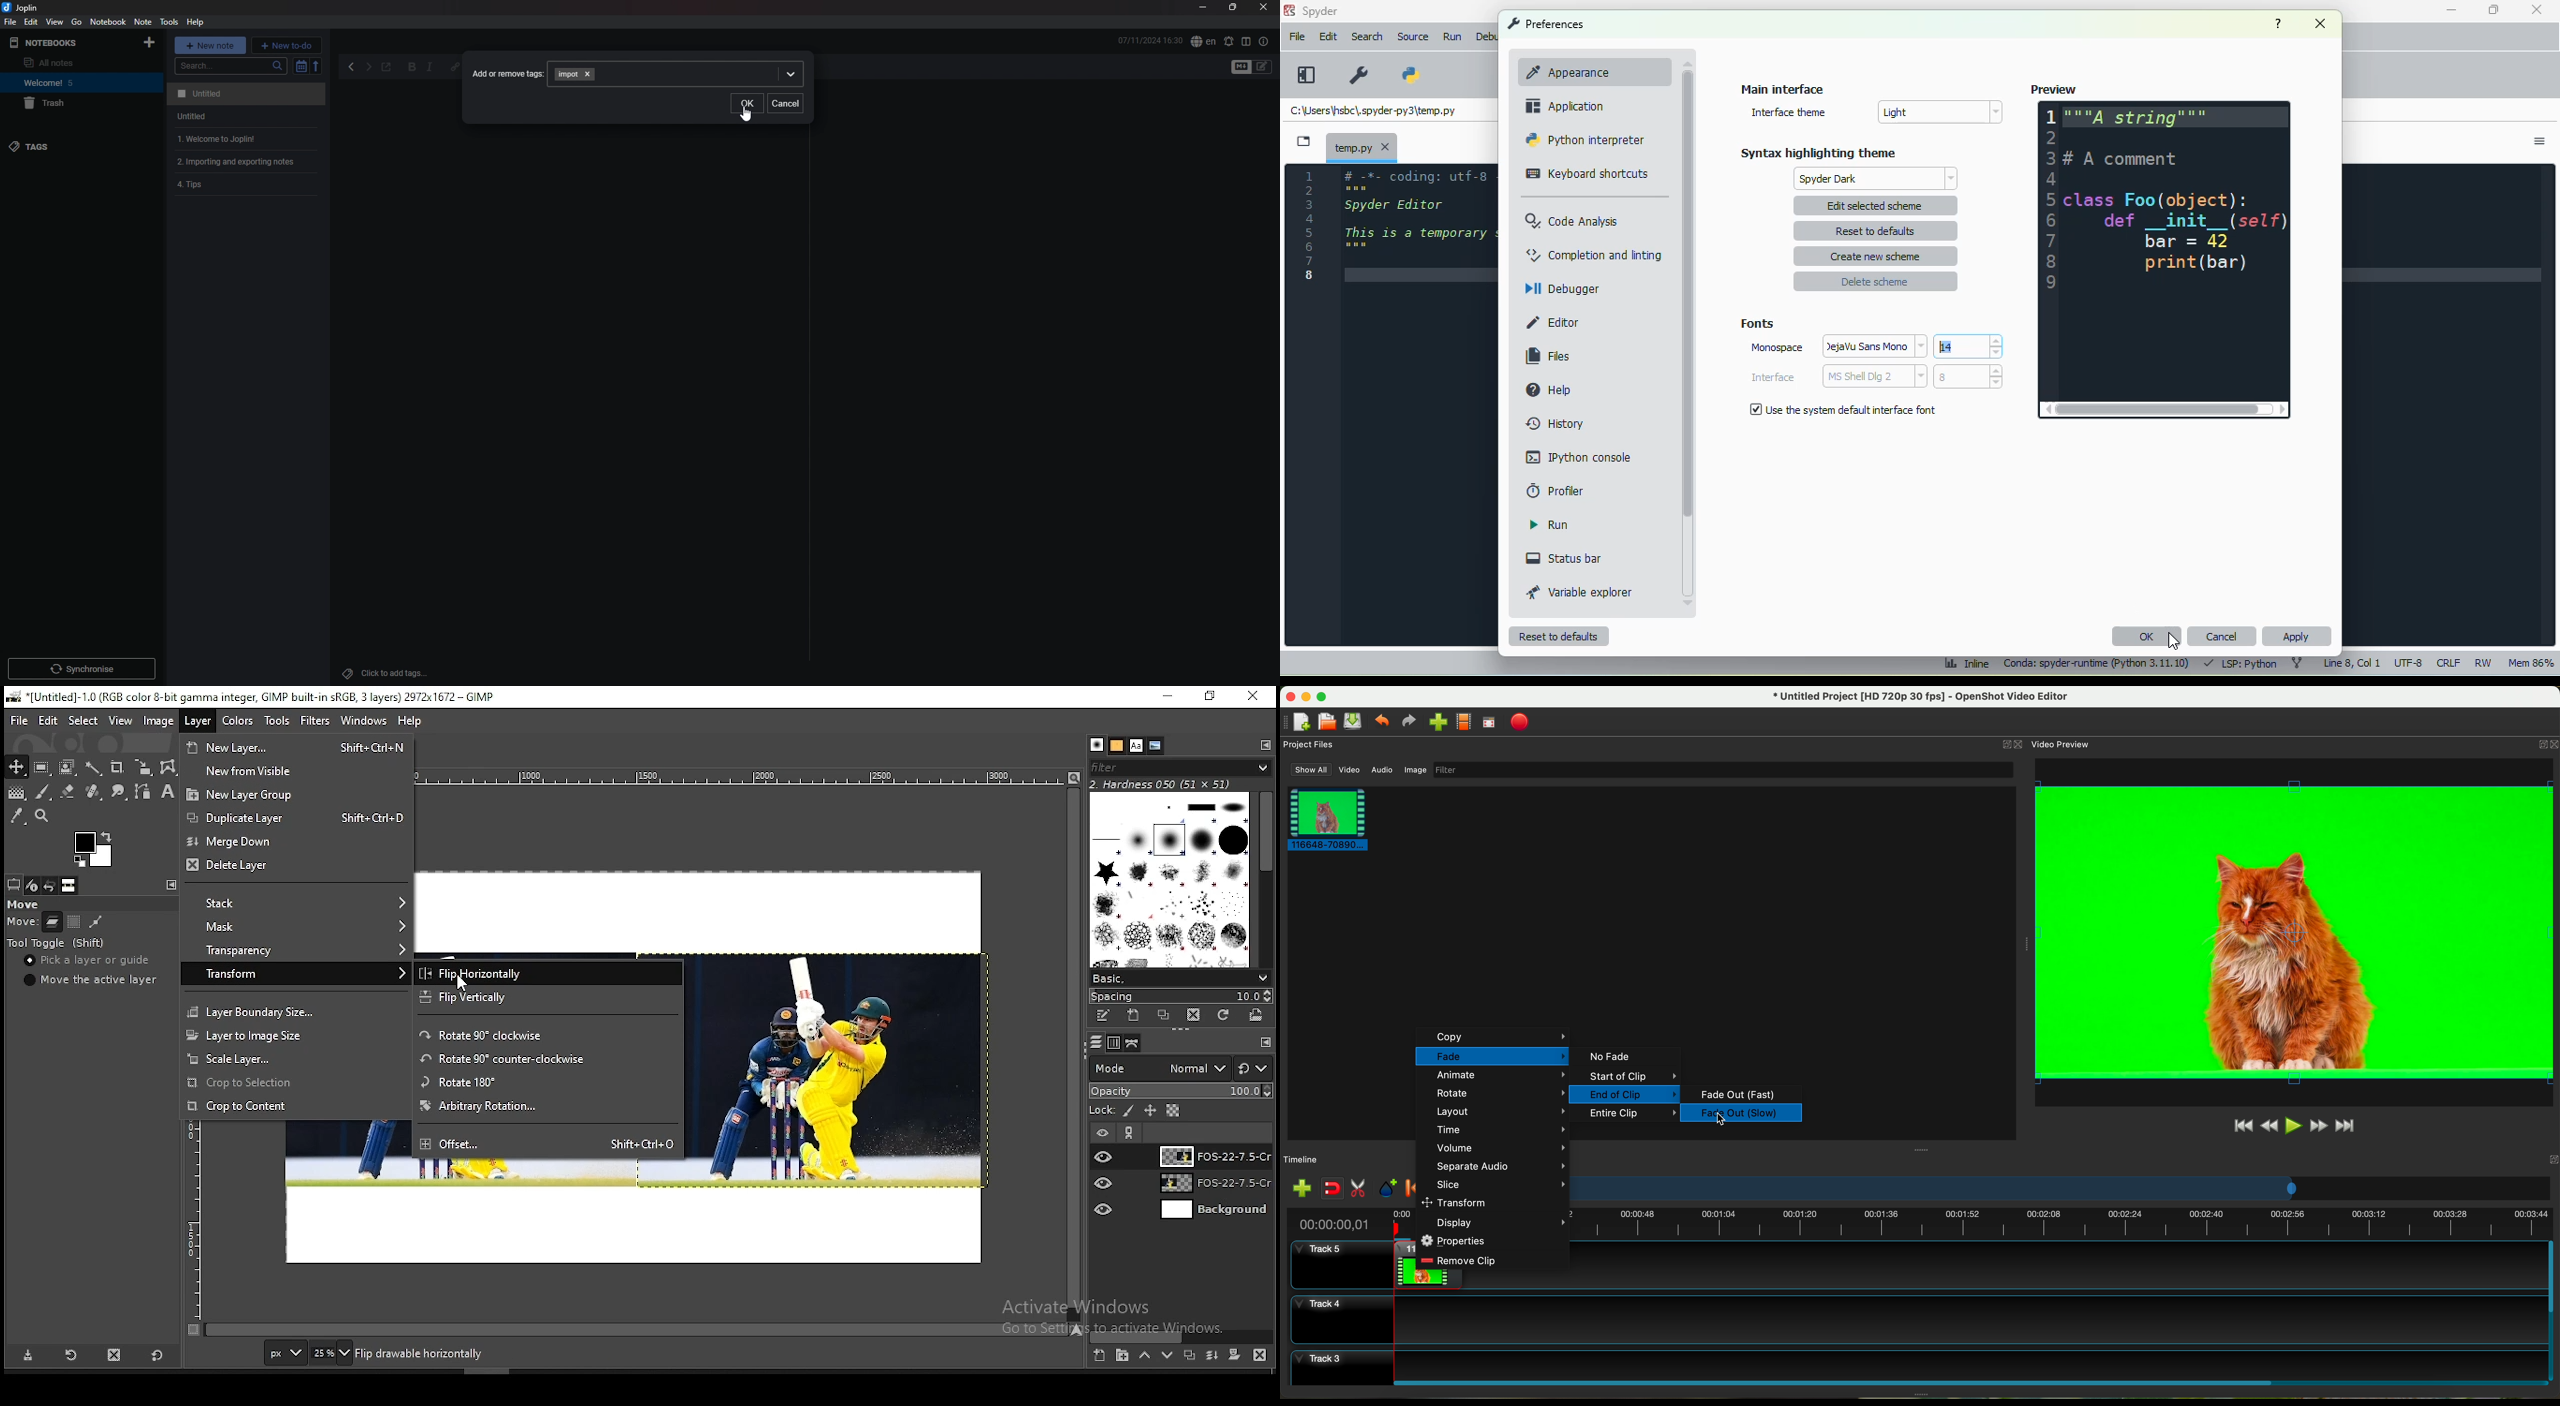 The width and height of the screenshot is (2576, 1428). Describe the element at coordinates (1156, 746) in the screenshot. I see `document history` at that location.